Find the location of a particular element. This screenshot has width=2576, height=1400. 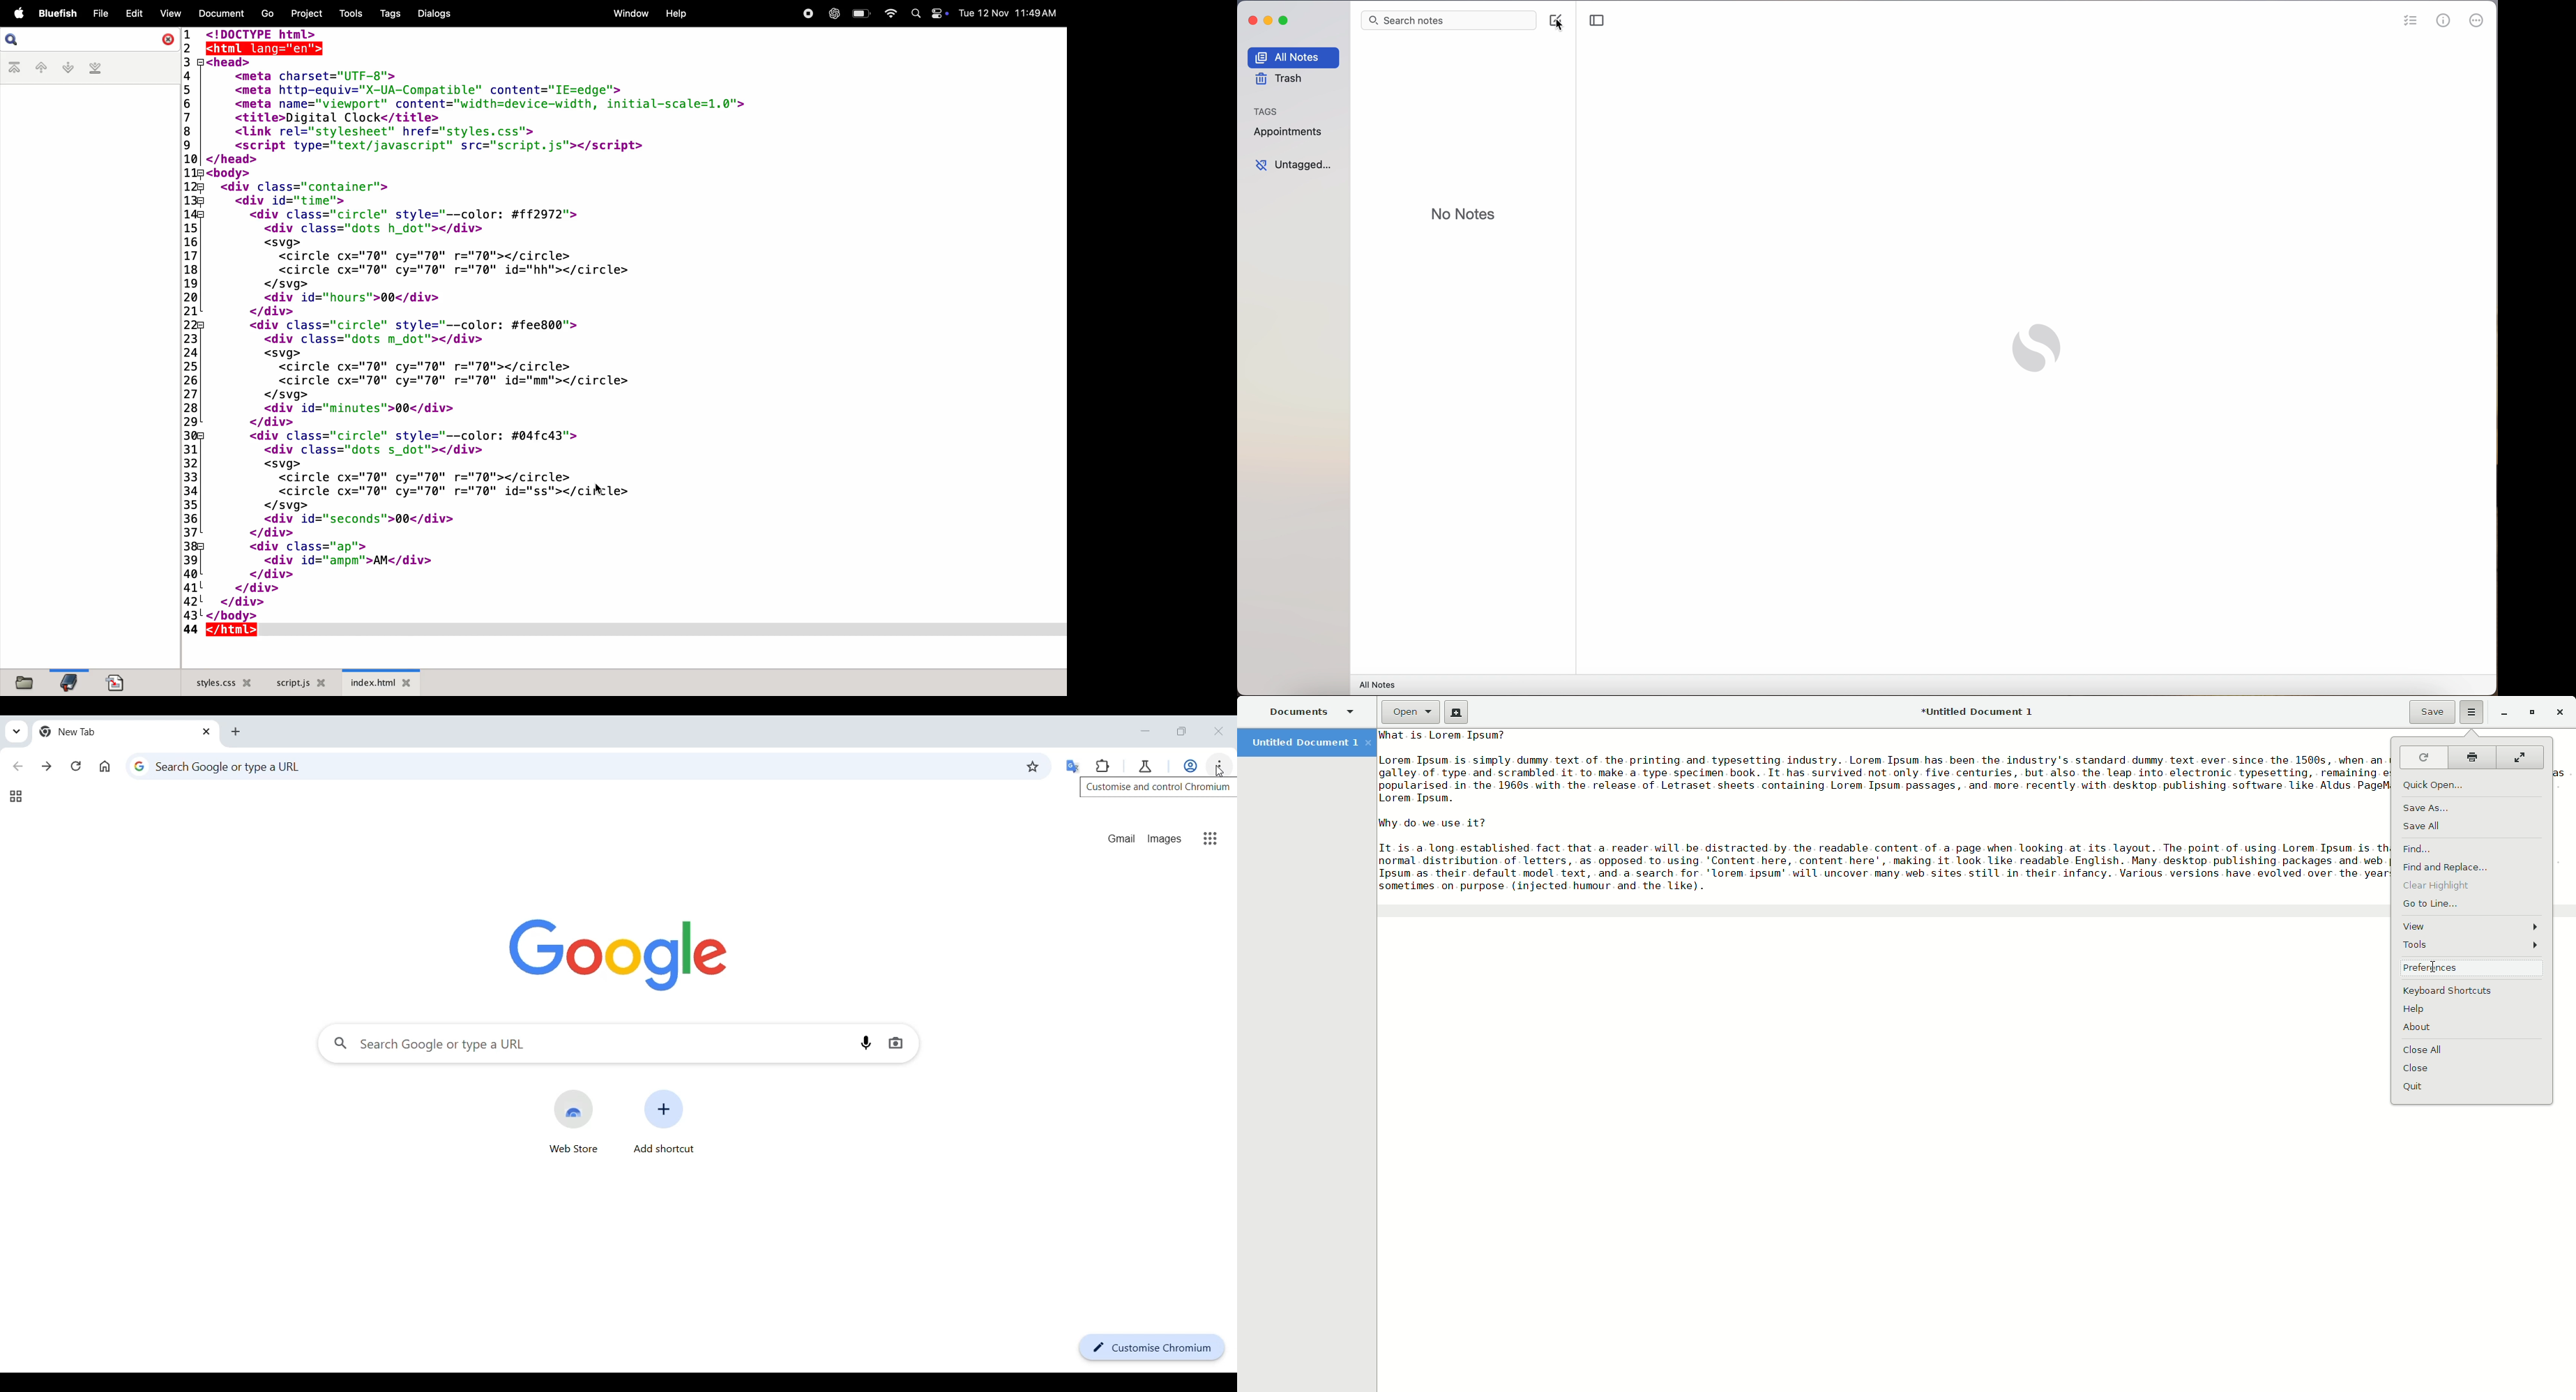

index.html is located at coordinates (380, 681).